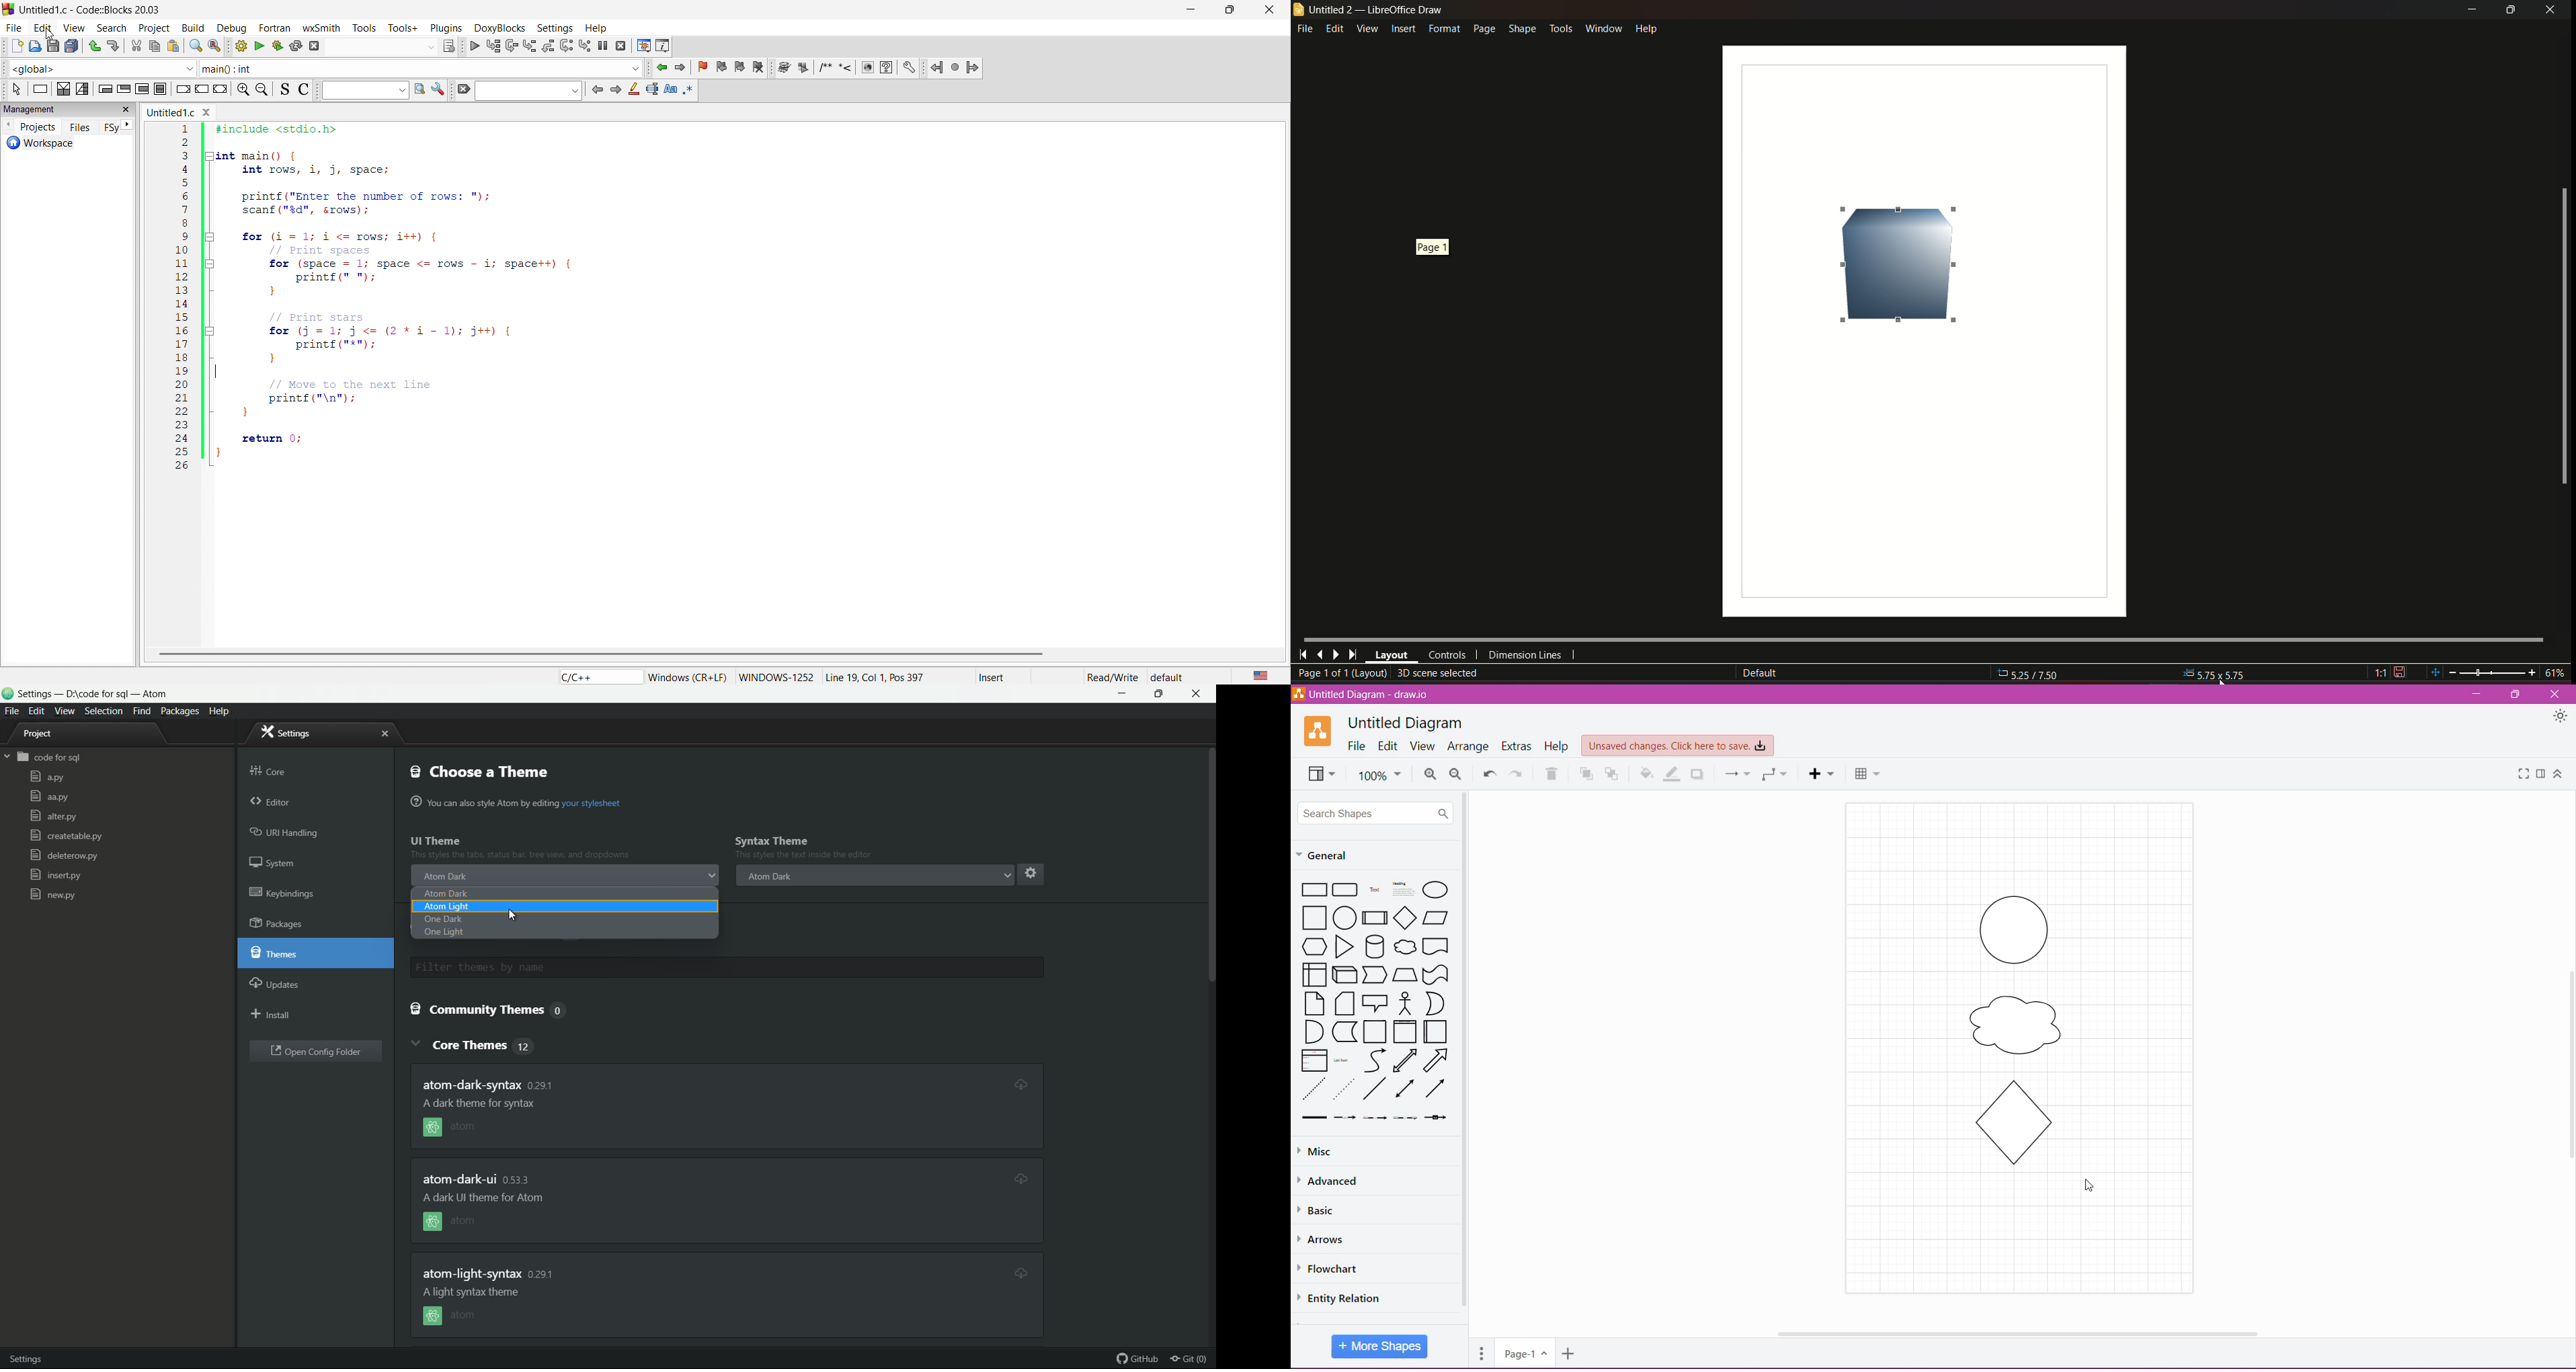 This screenshot has width=2576, height=1372. What do you see at coordinates (325, 28) in the screenshot?
I see `wxsmith` at bounding box center [325, 28].